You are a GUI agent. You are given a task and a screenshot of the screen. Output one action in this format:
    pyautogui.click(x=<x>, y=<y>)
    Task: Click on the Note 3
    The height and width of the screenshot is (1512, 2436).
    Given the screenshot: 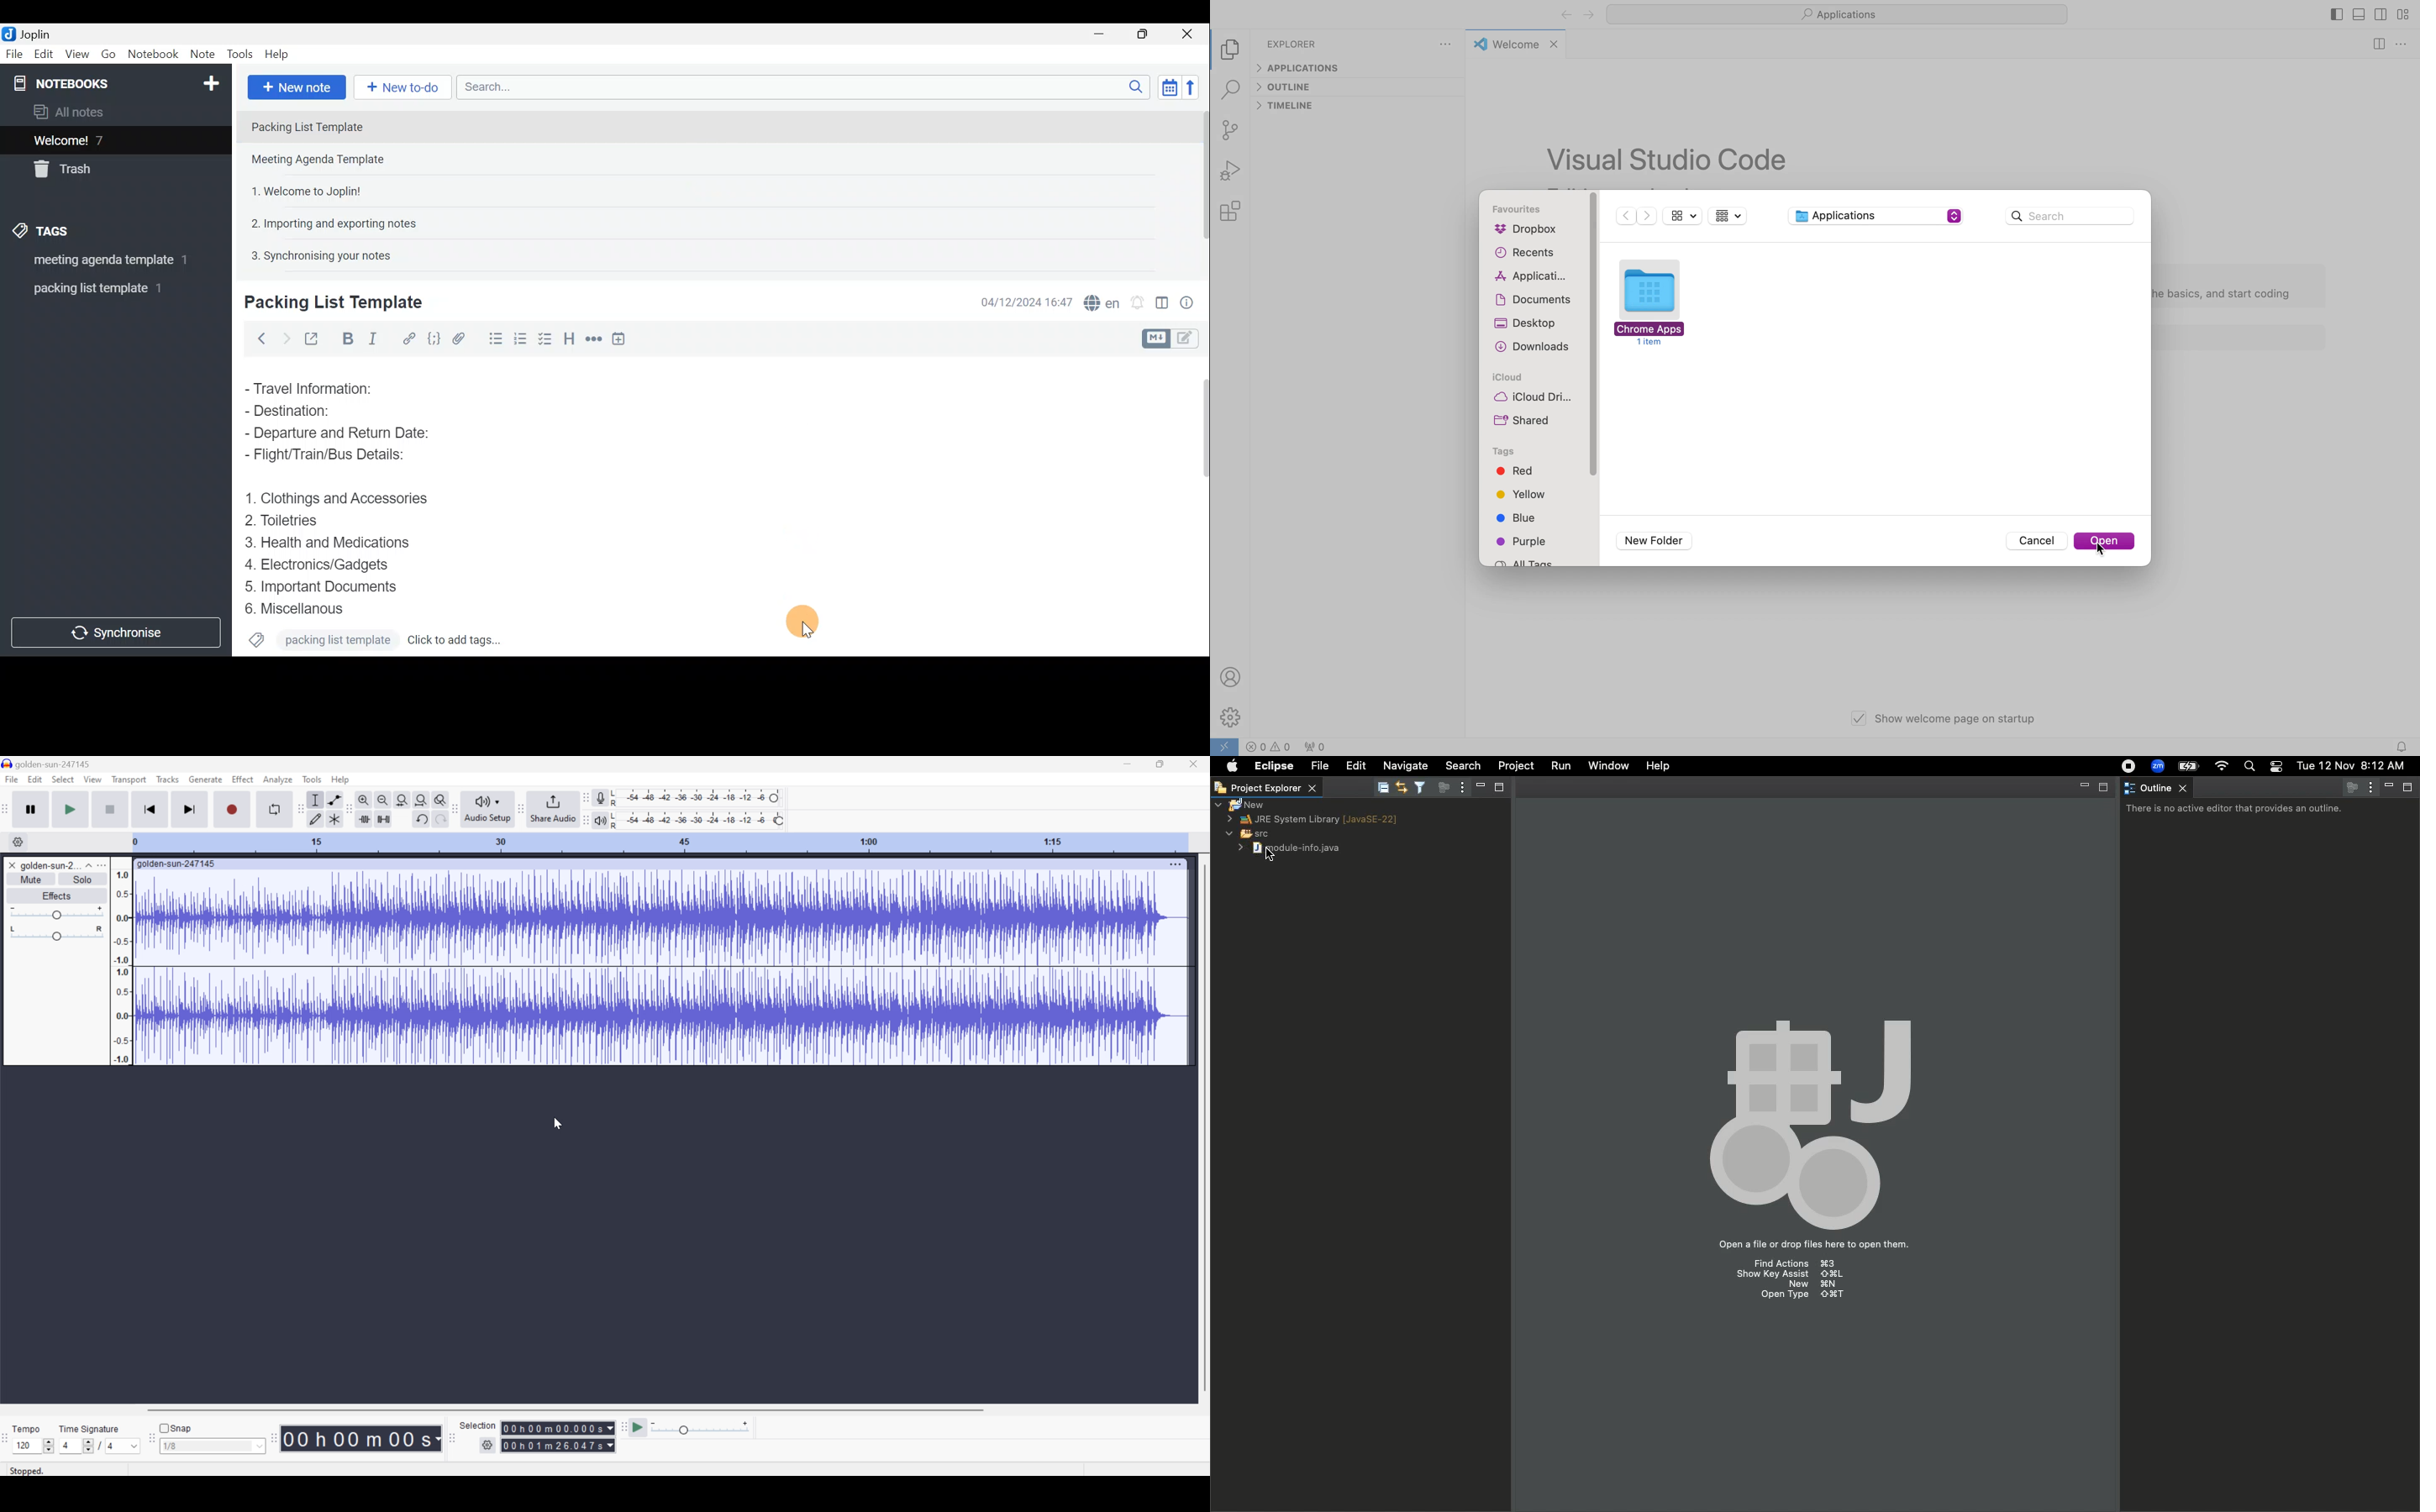 What is the action you would take?
    pyautogui.click(x=301, y=190)
    